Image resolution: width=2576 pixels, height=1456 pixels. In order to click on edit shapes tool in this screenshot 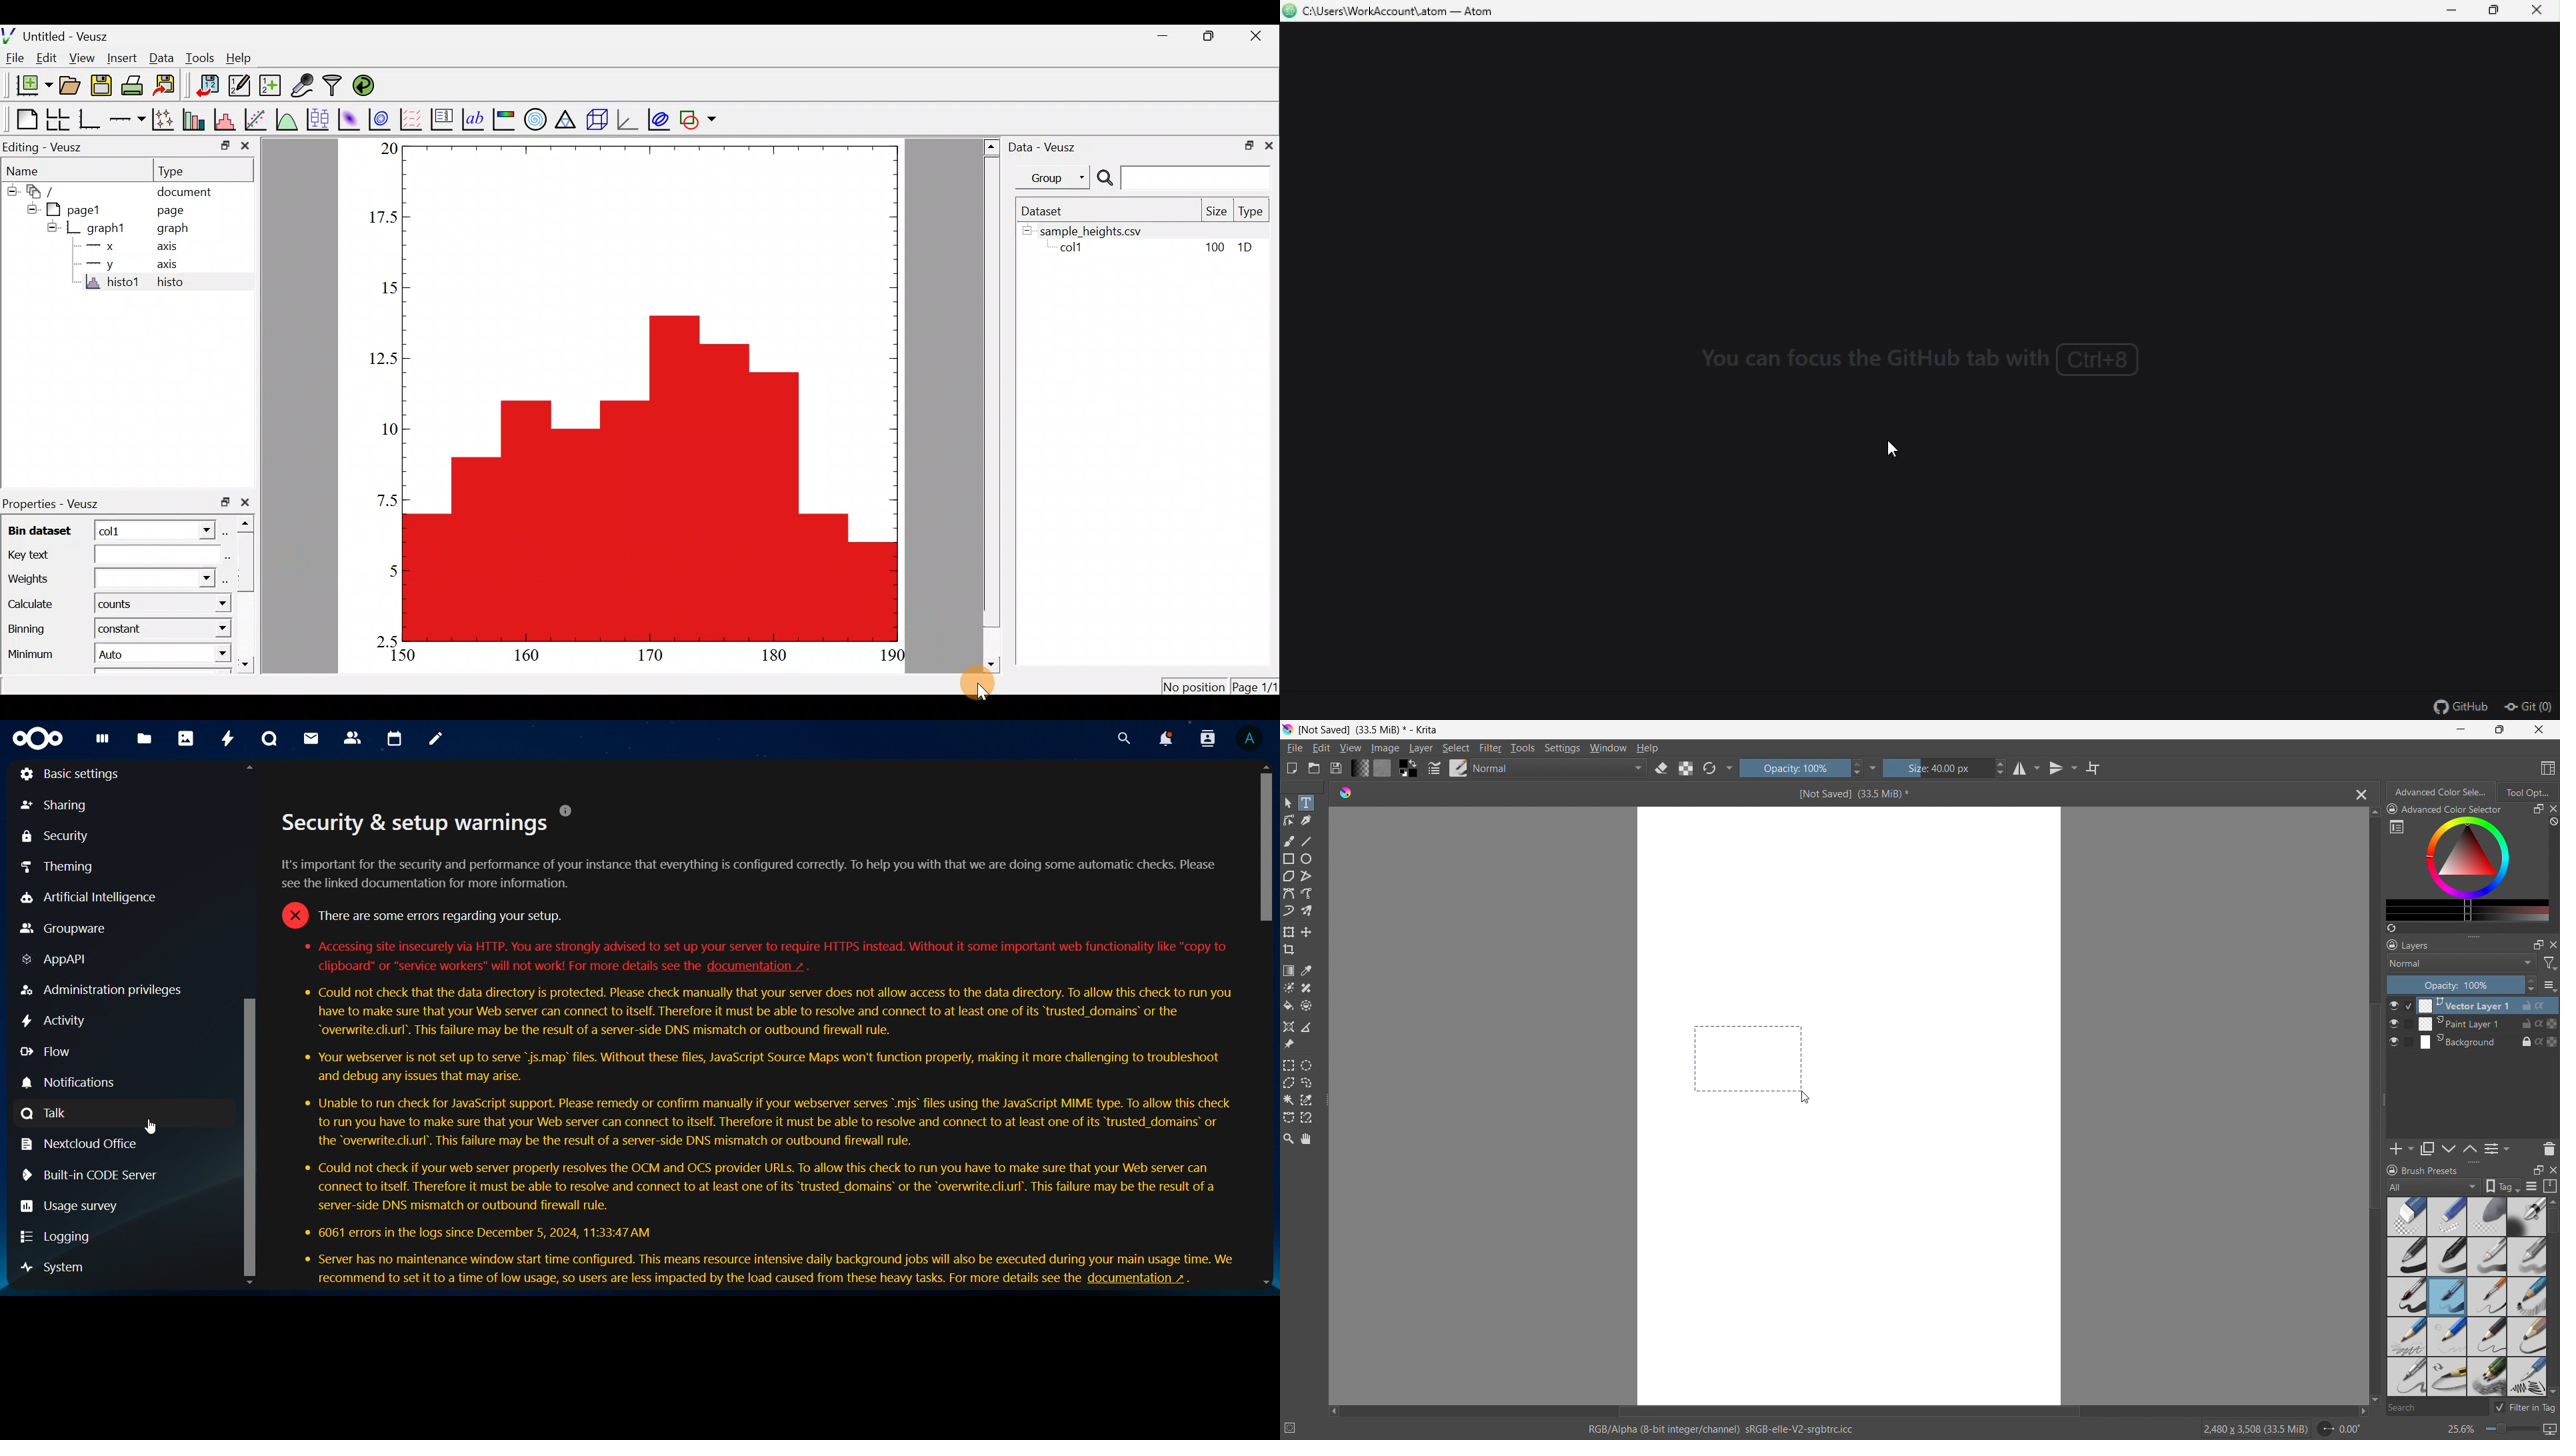, I will do `click(1289, 820)`.